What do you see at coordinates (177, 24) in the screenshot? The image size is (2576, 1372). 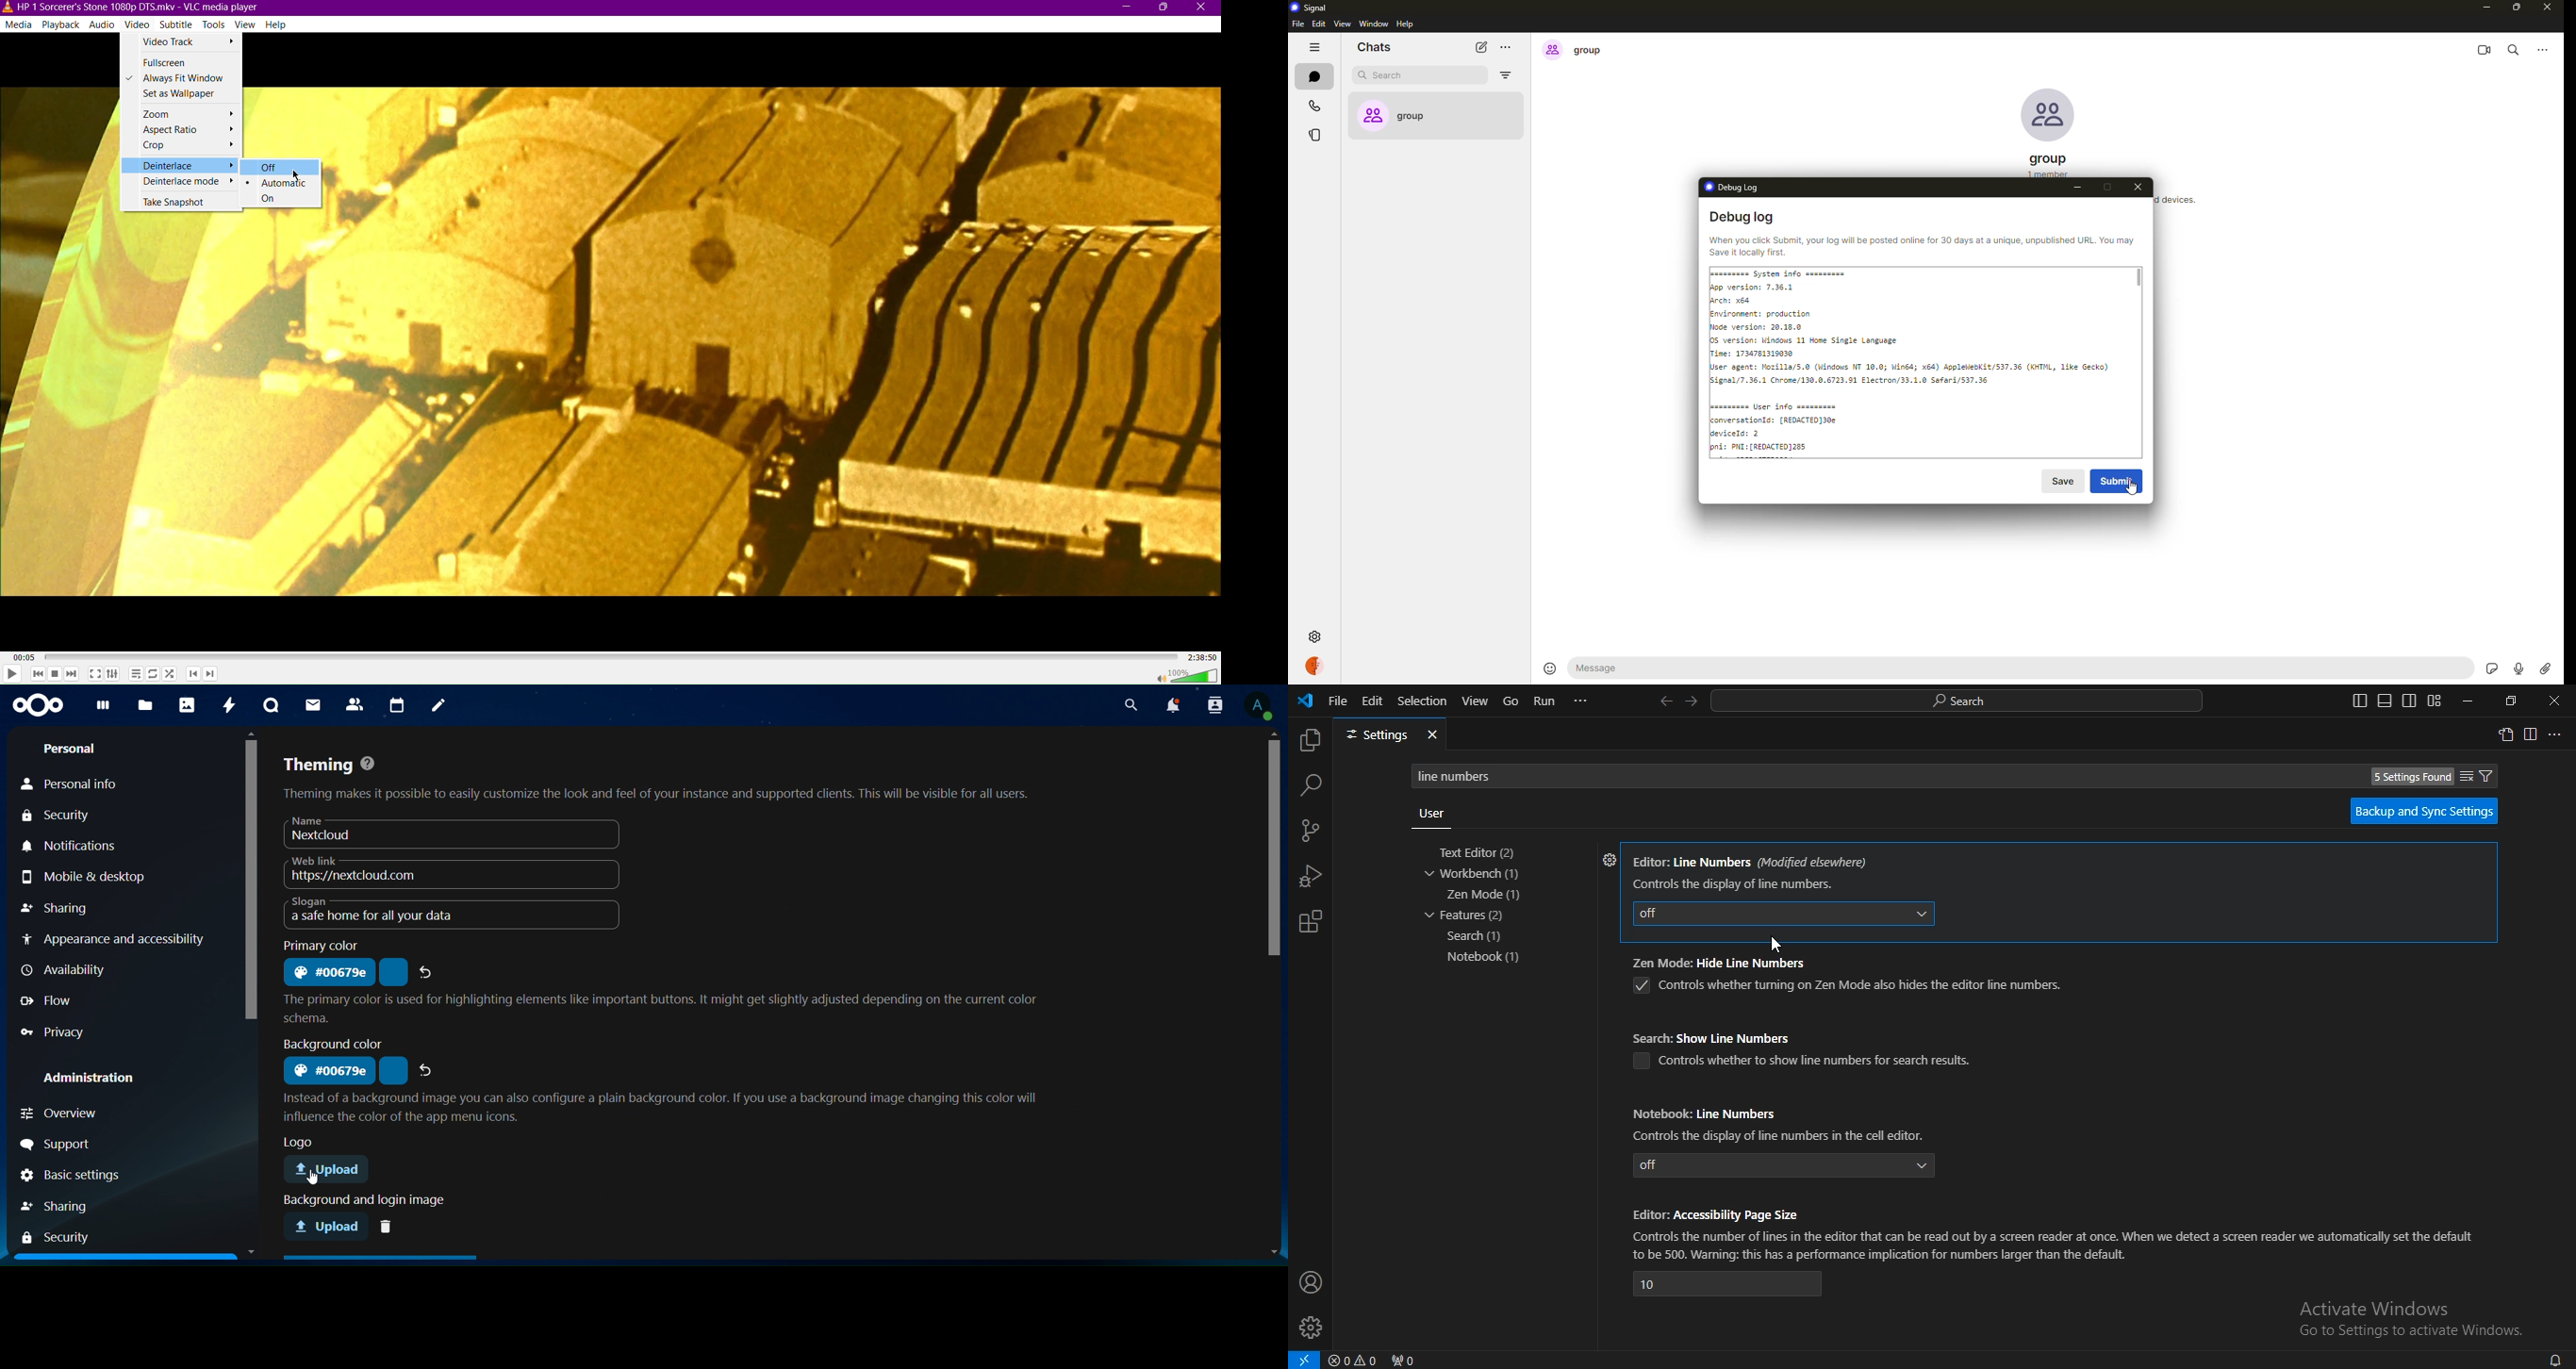 I see `Subtitle` at bounding box center [177, 24].